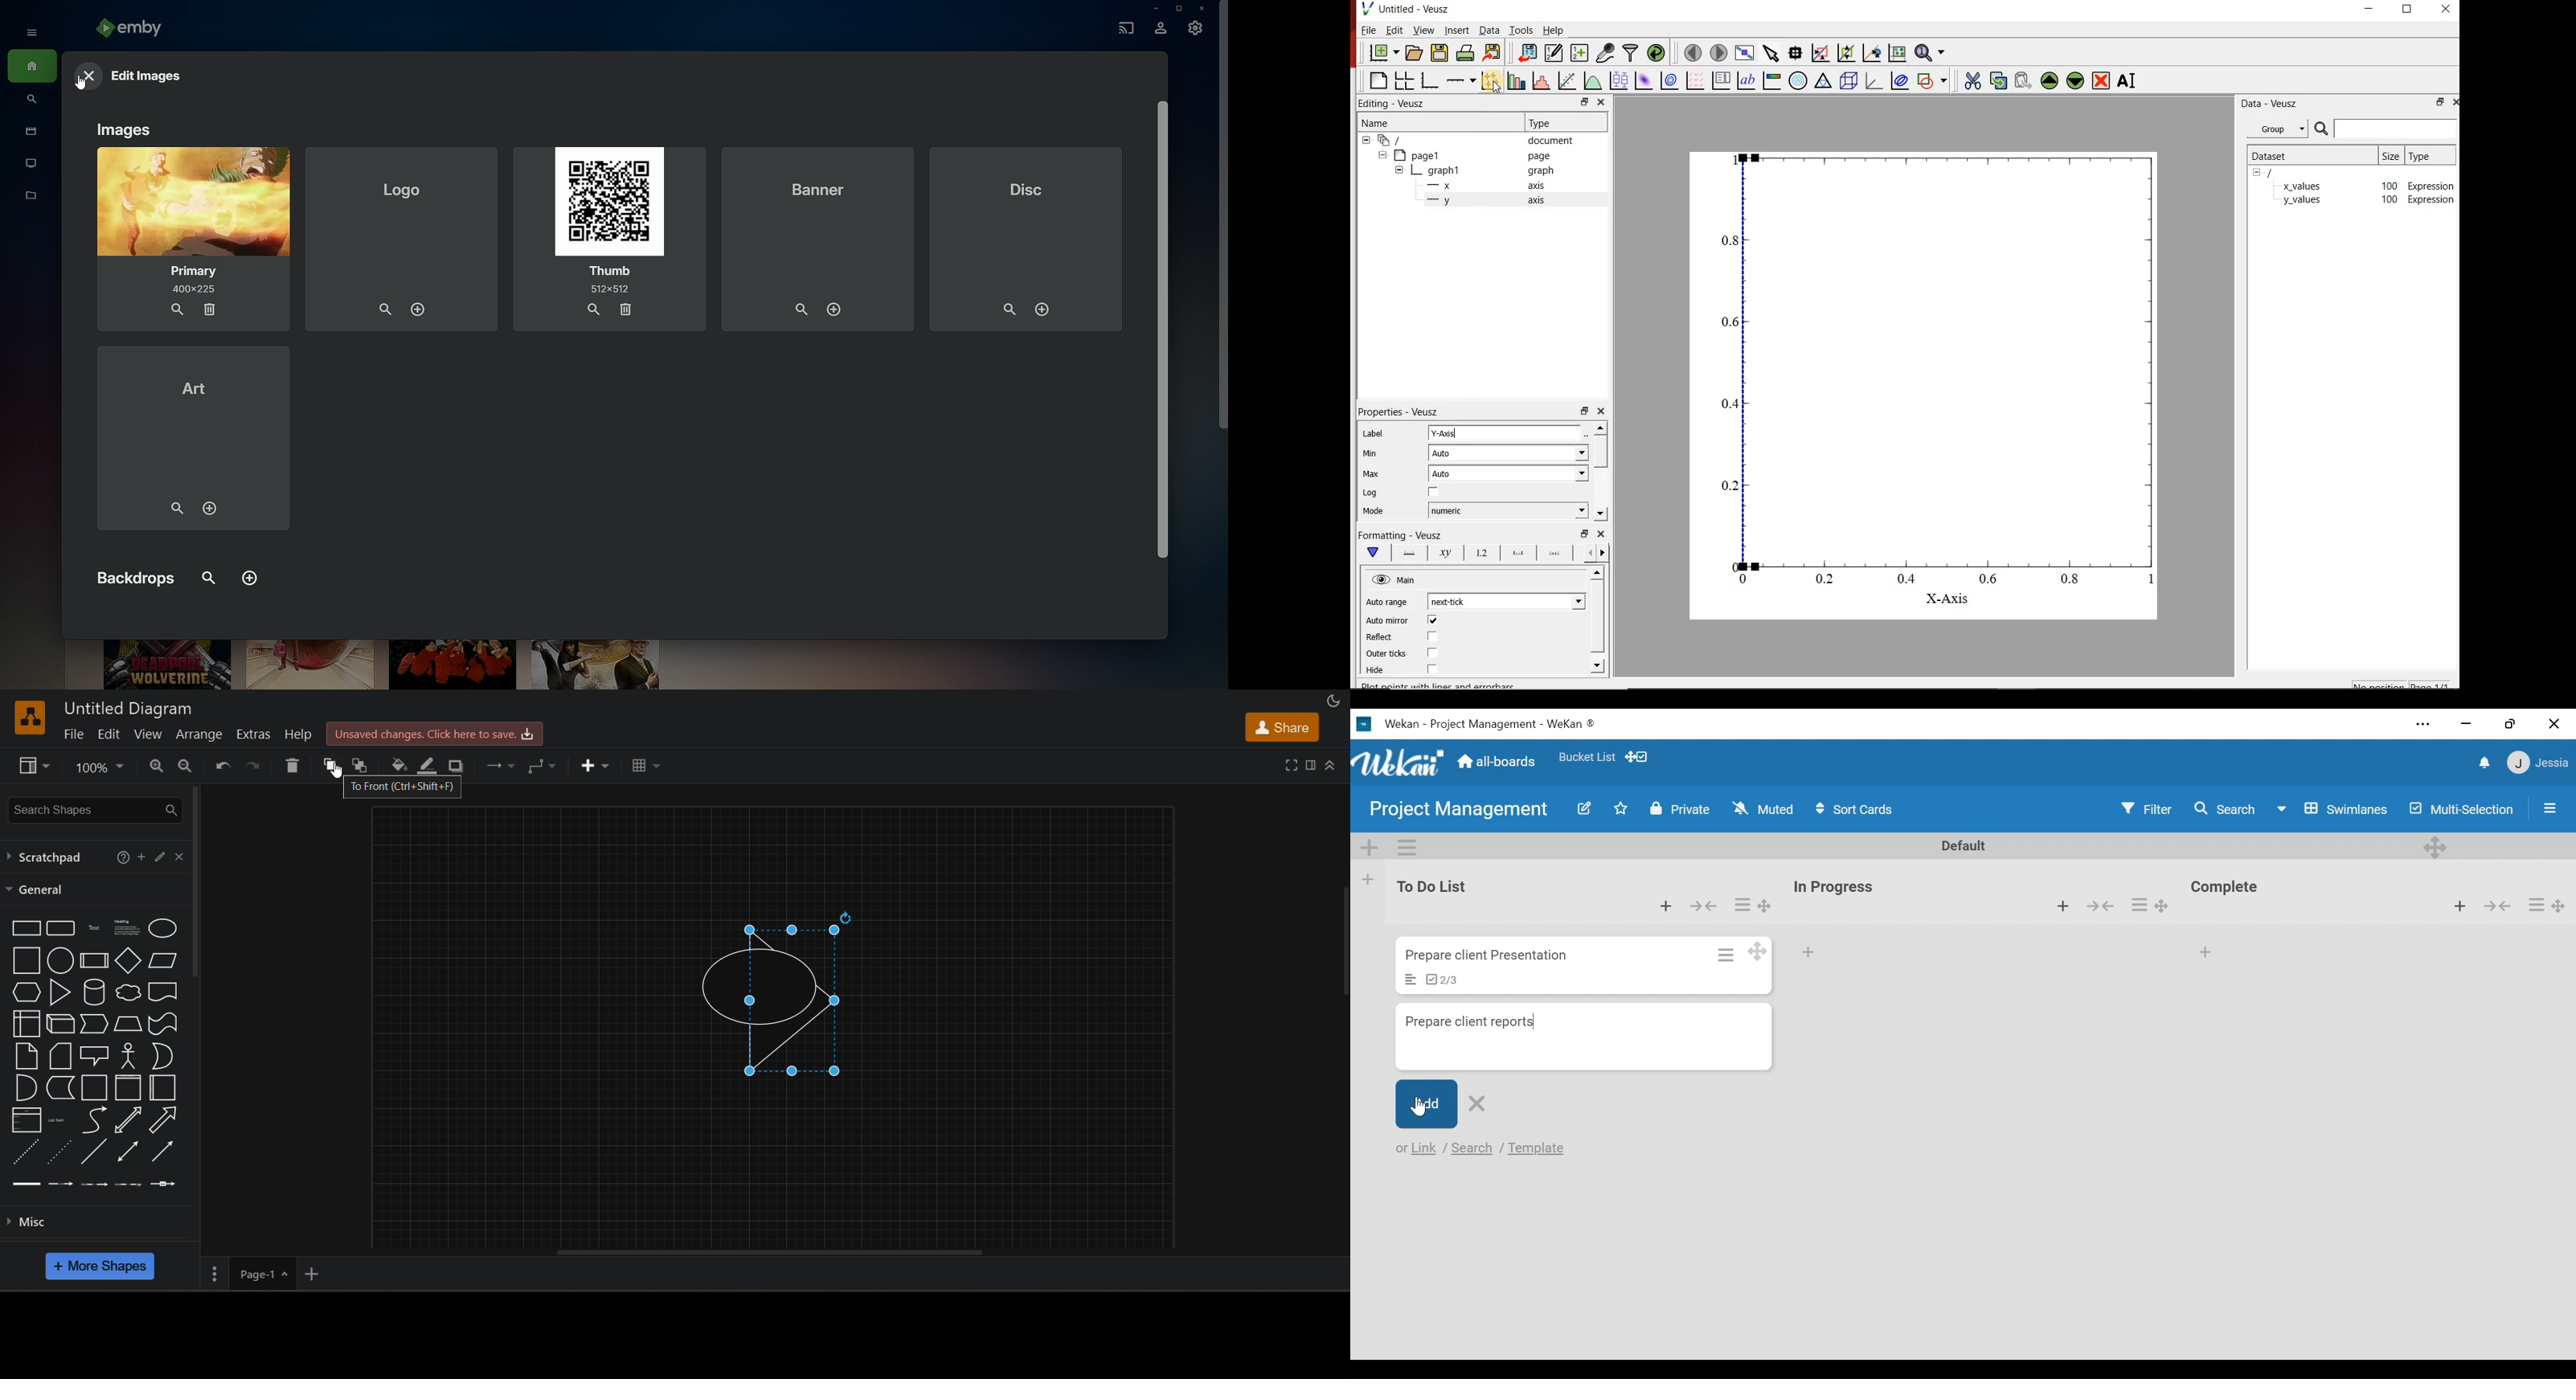 The width and height of the screenshot is (2576, 1400). I want to click on auto, so click(1509, 473).